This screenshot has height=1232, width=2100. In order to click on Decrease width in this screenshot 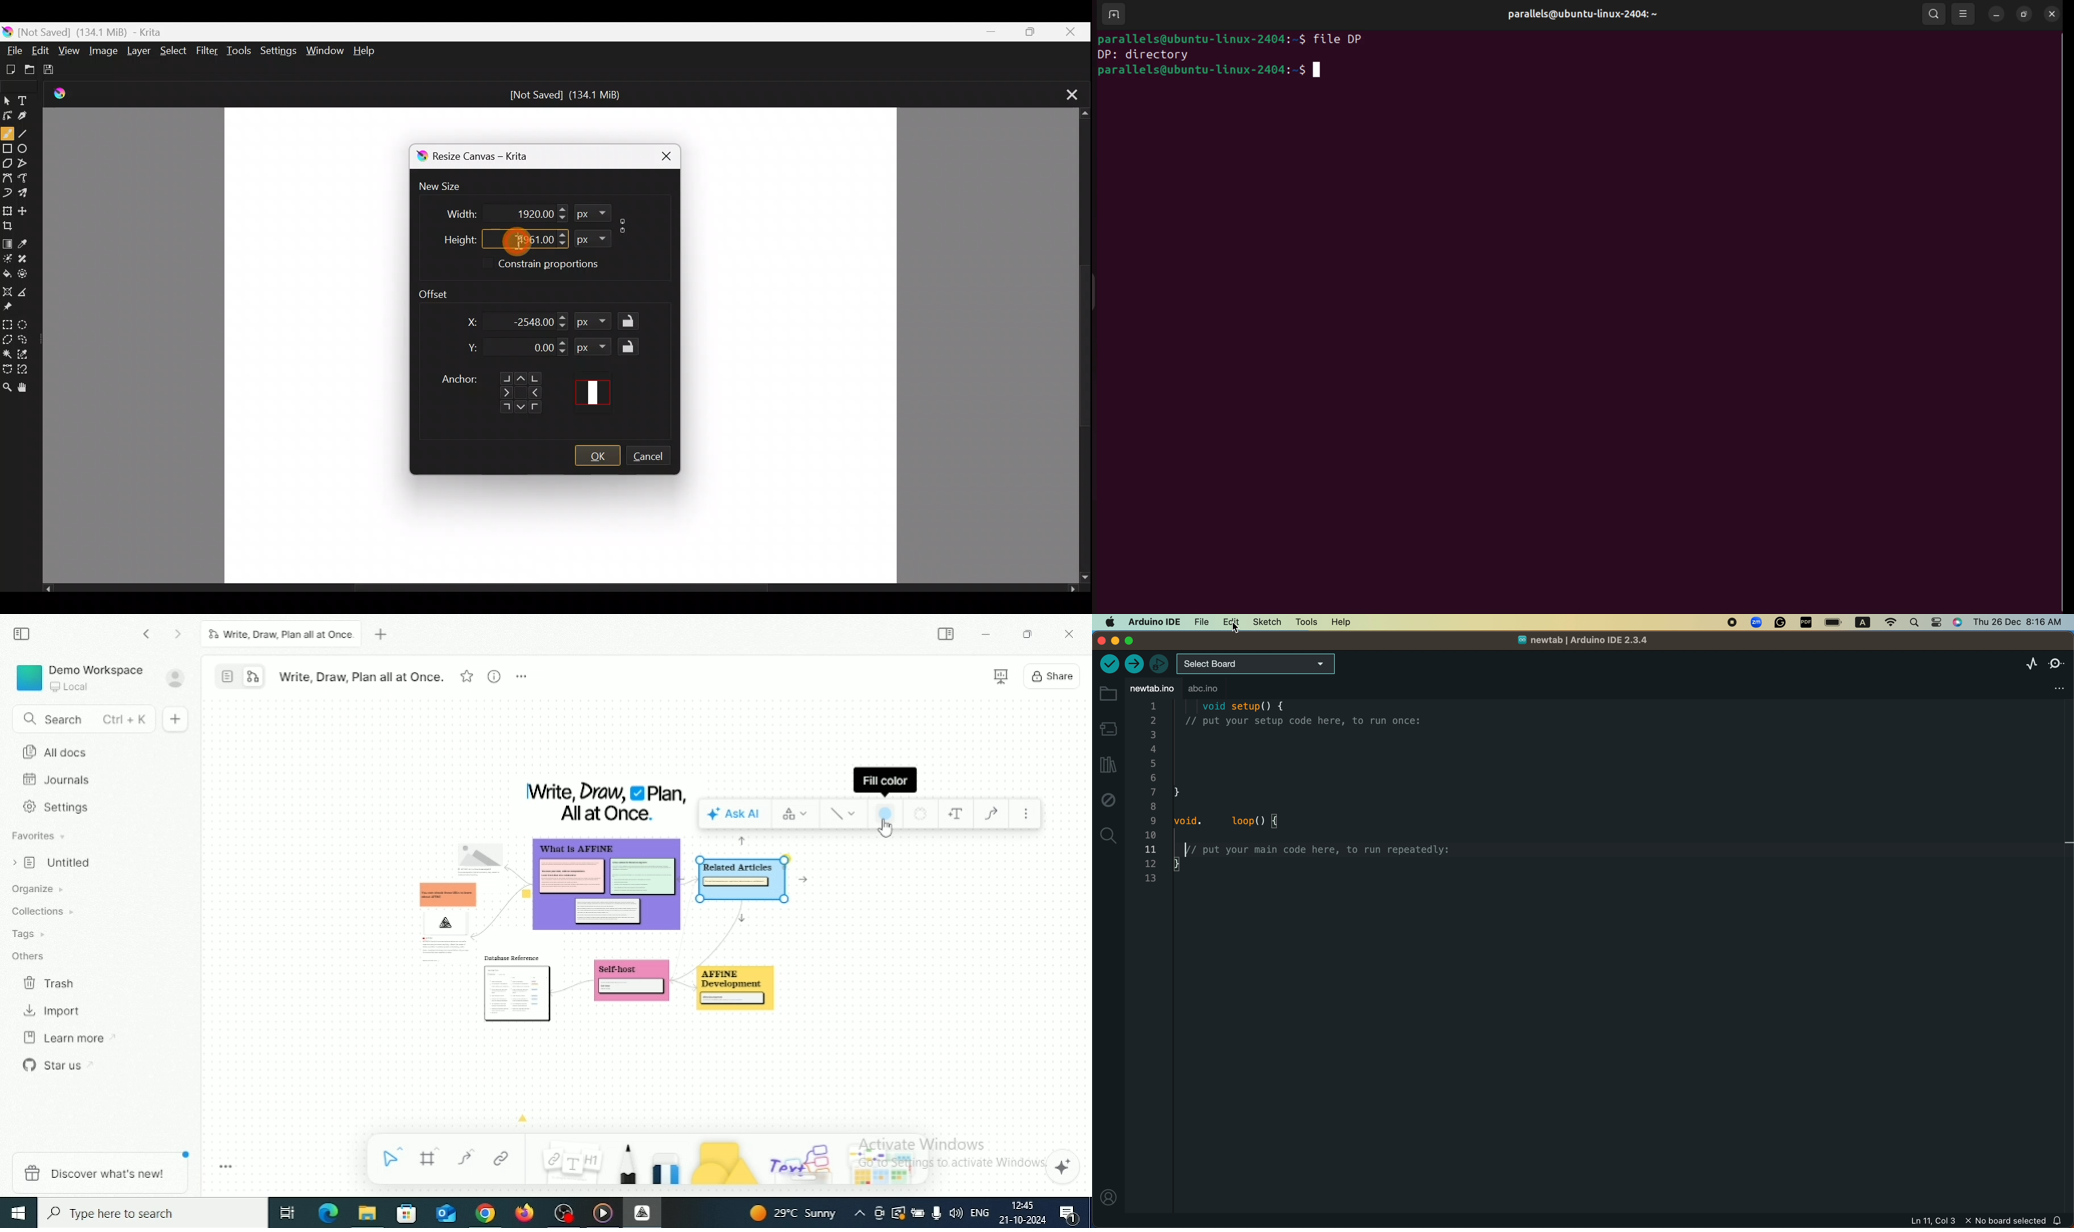, I will do `click(562, 218)`.